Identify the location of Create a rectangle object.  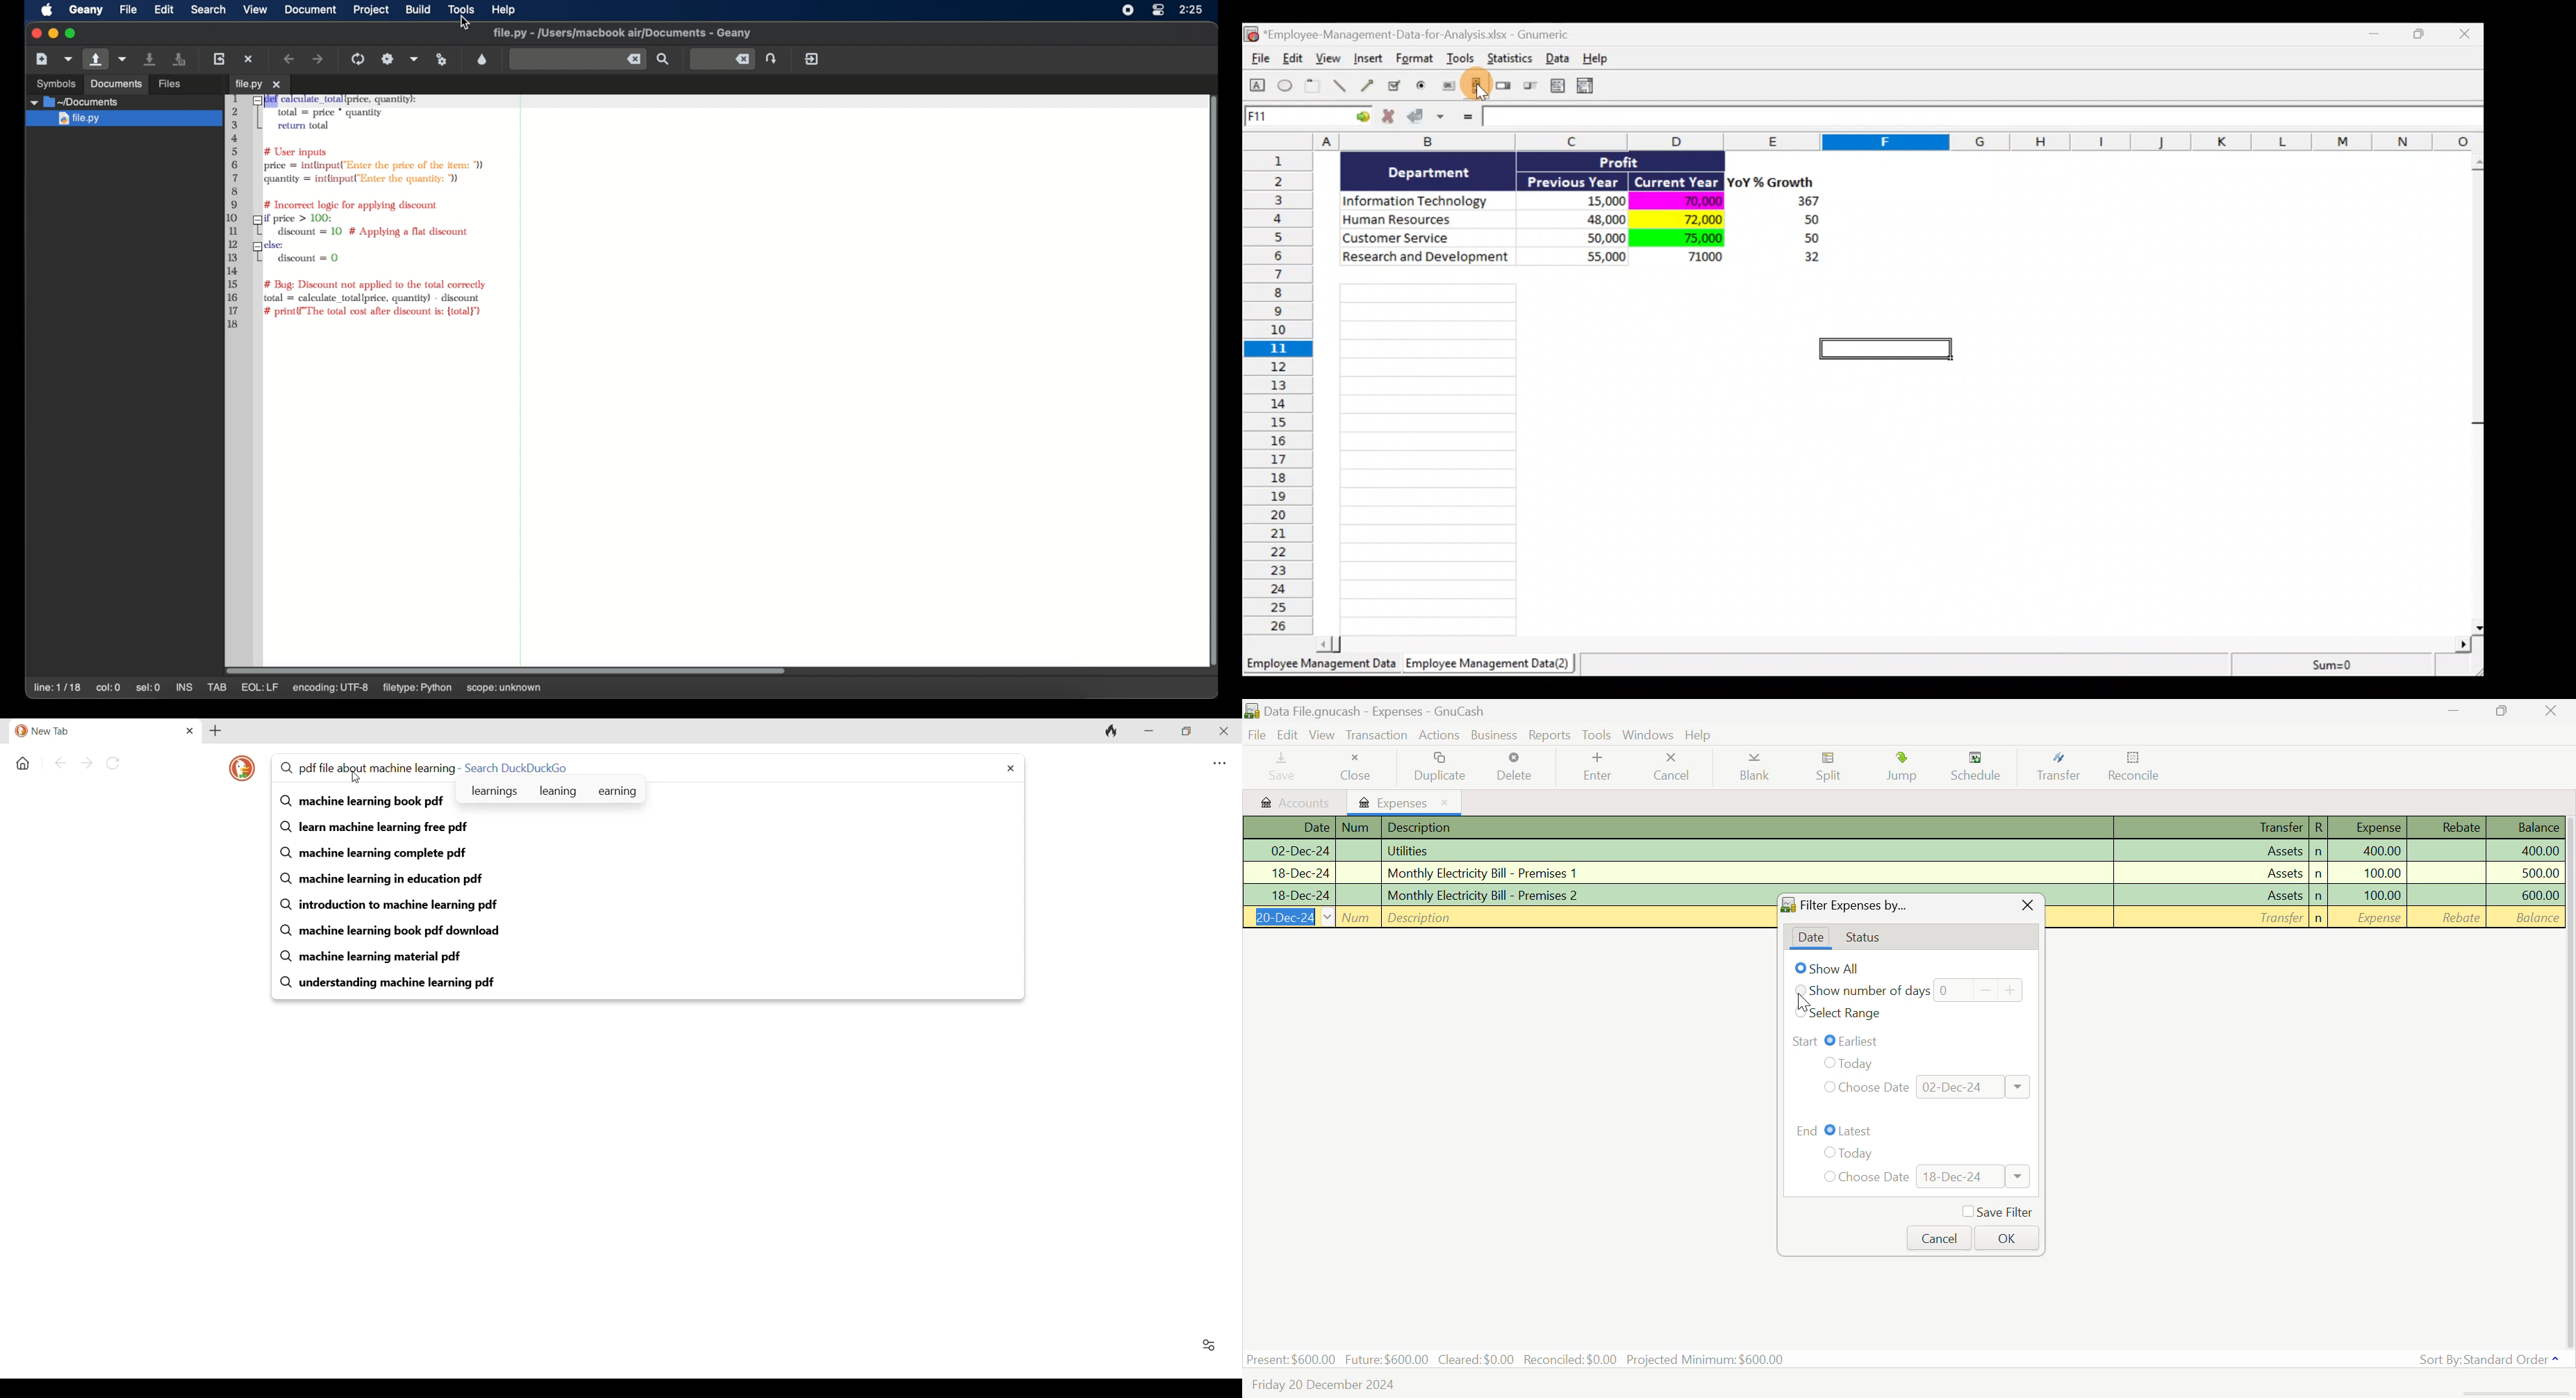
(1258, 87).